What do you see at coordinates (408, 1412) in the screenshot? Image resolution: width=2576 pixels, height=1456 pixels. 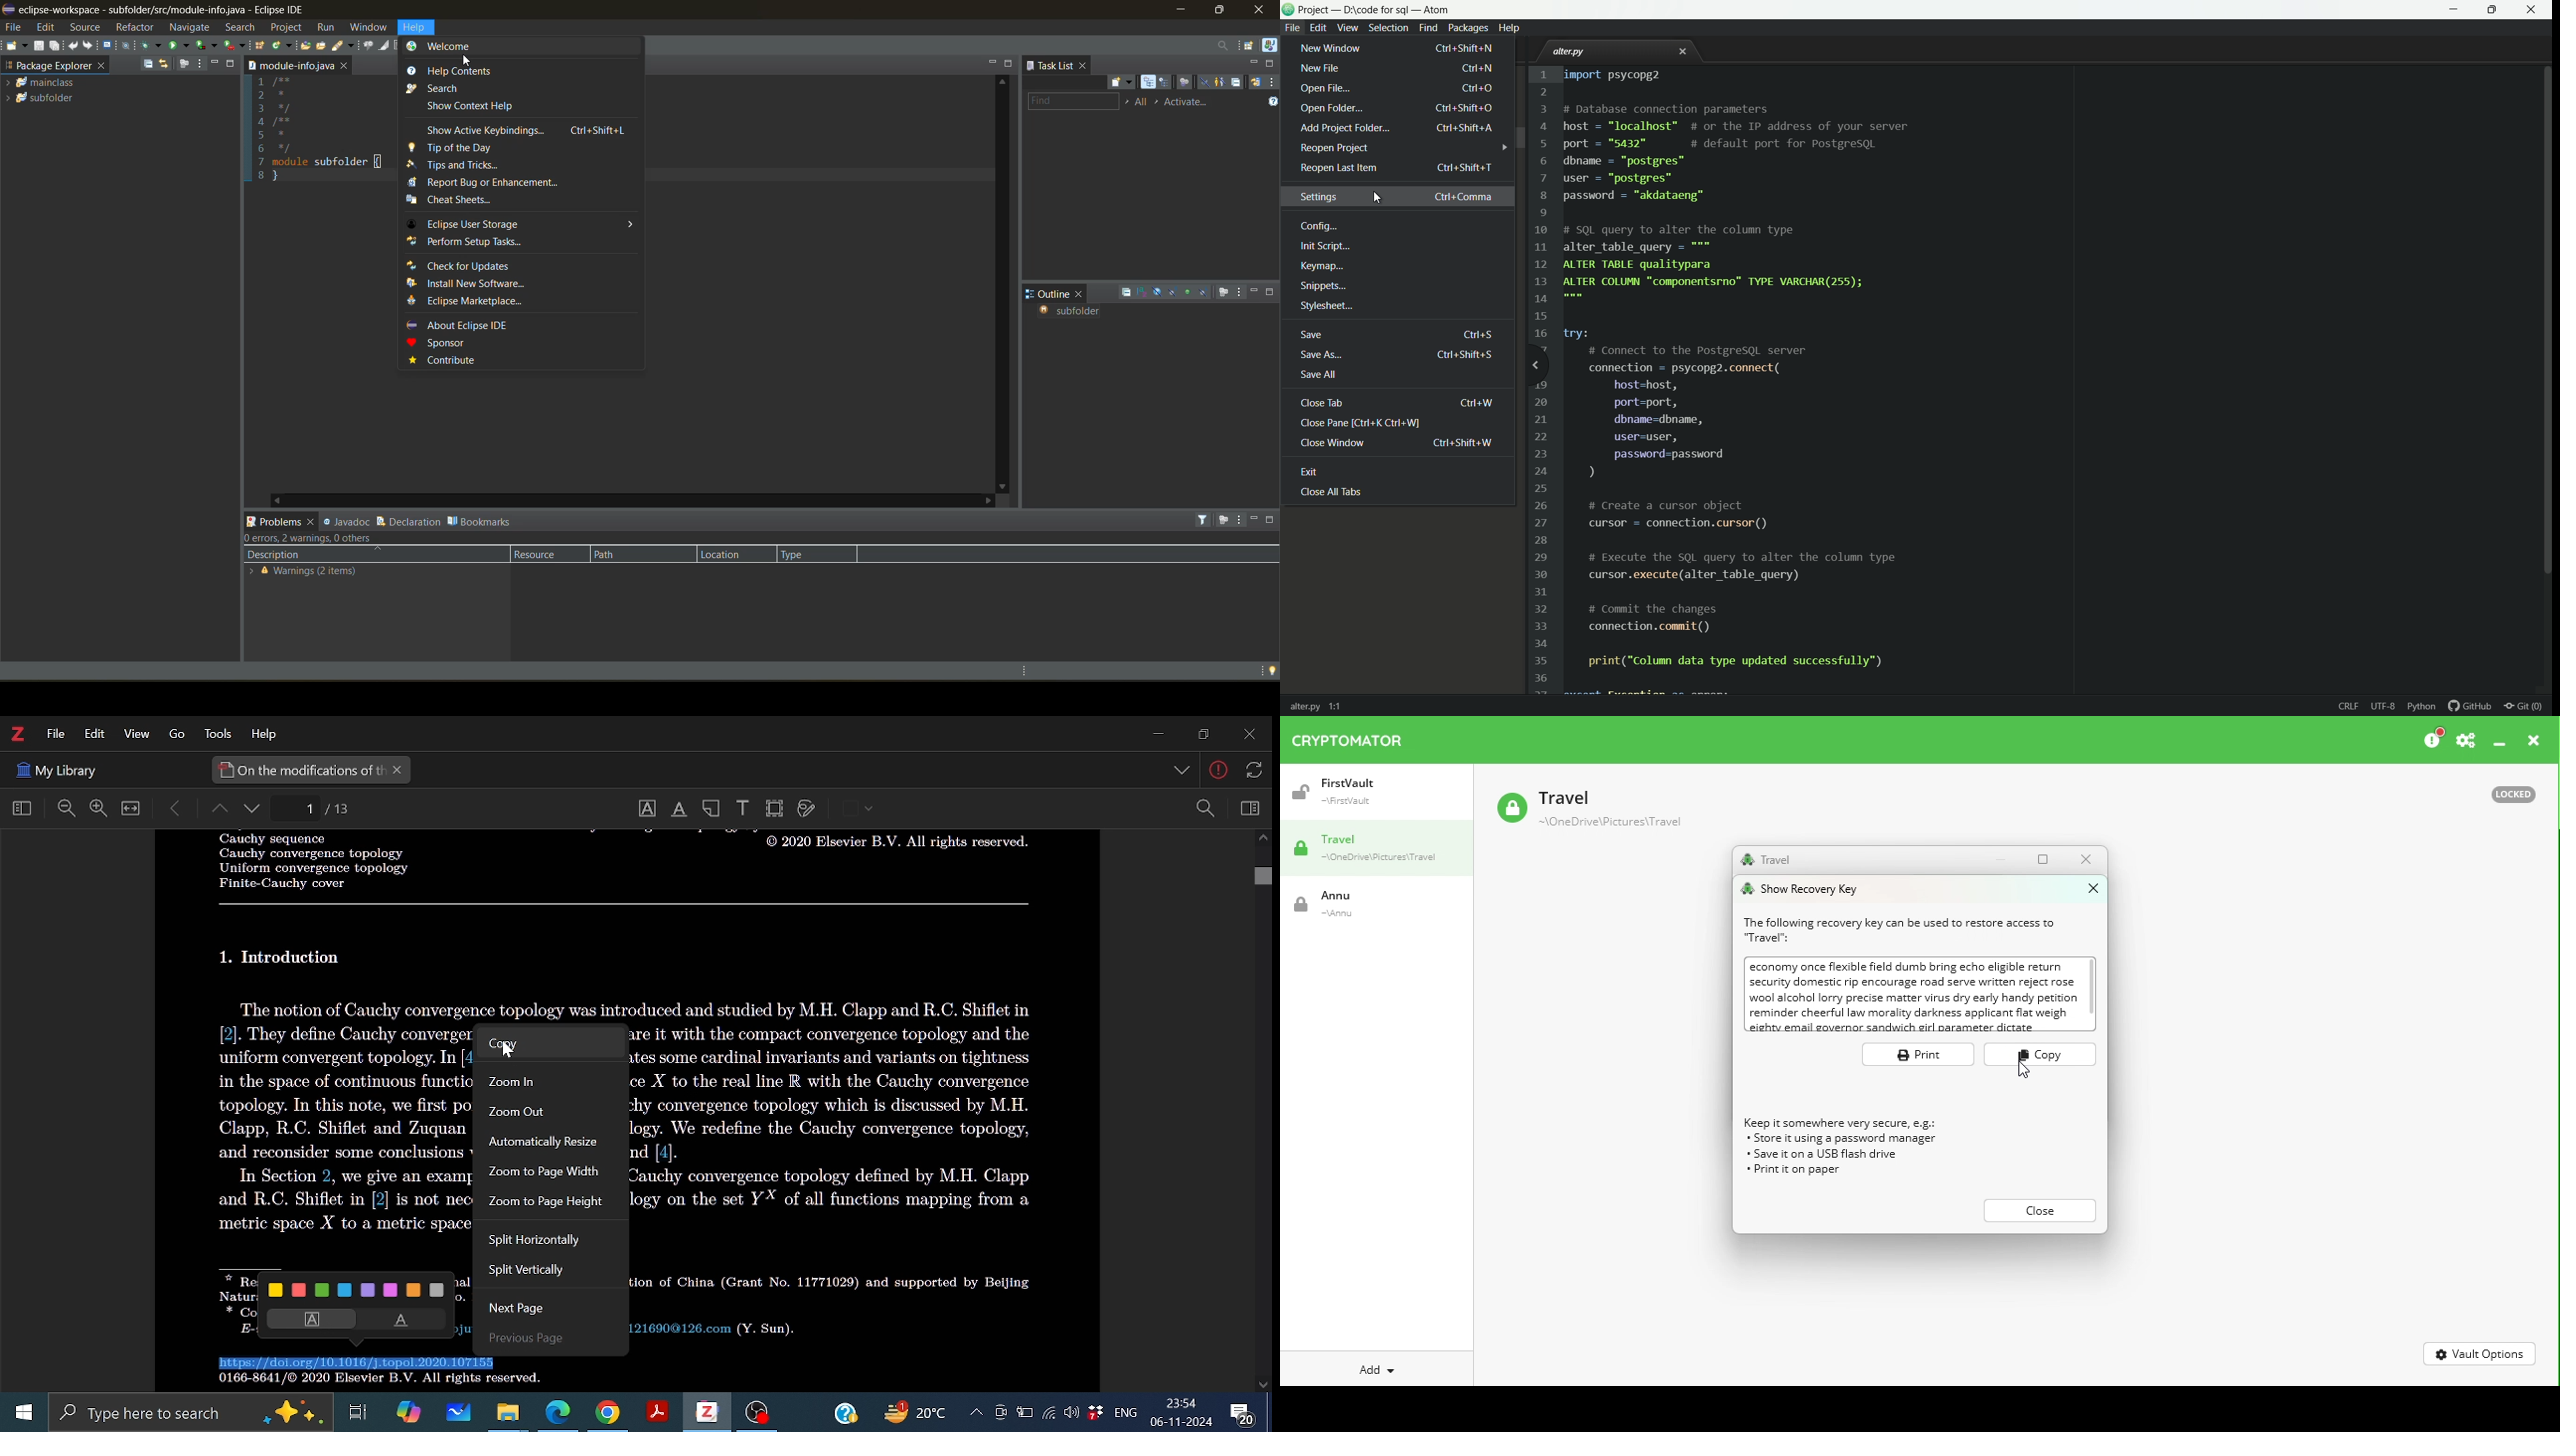 I see `Copilot` at bounding box center [408, 1412].